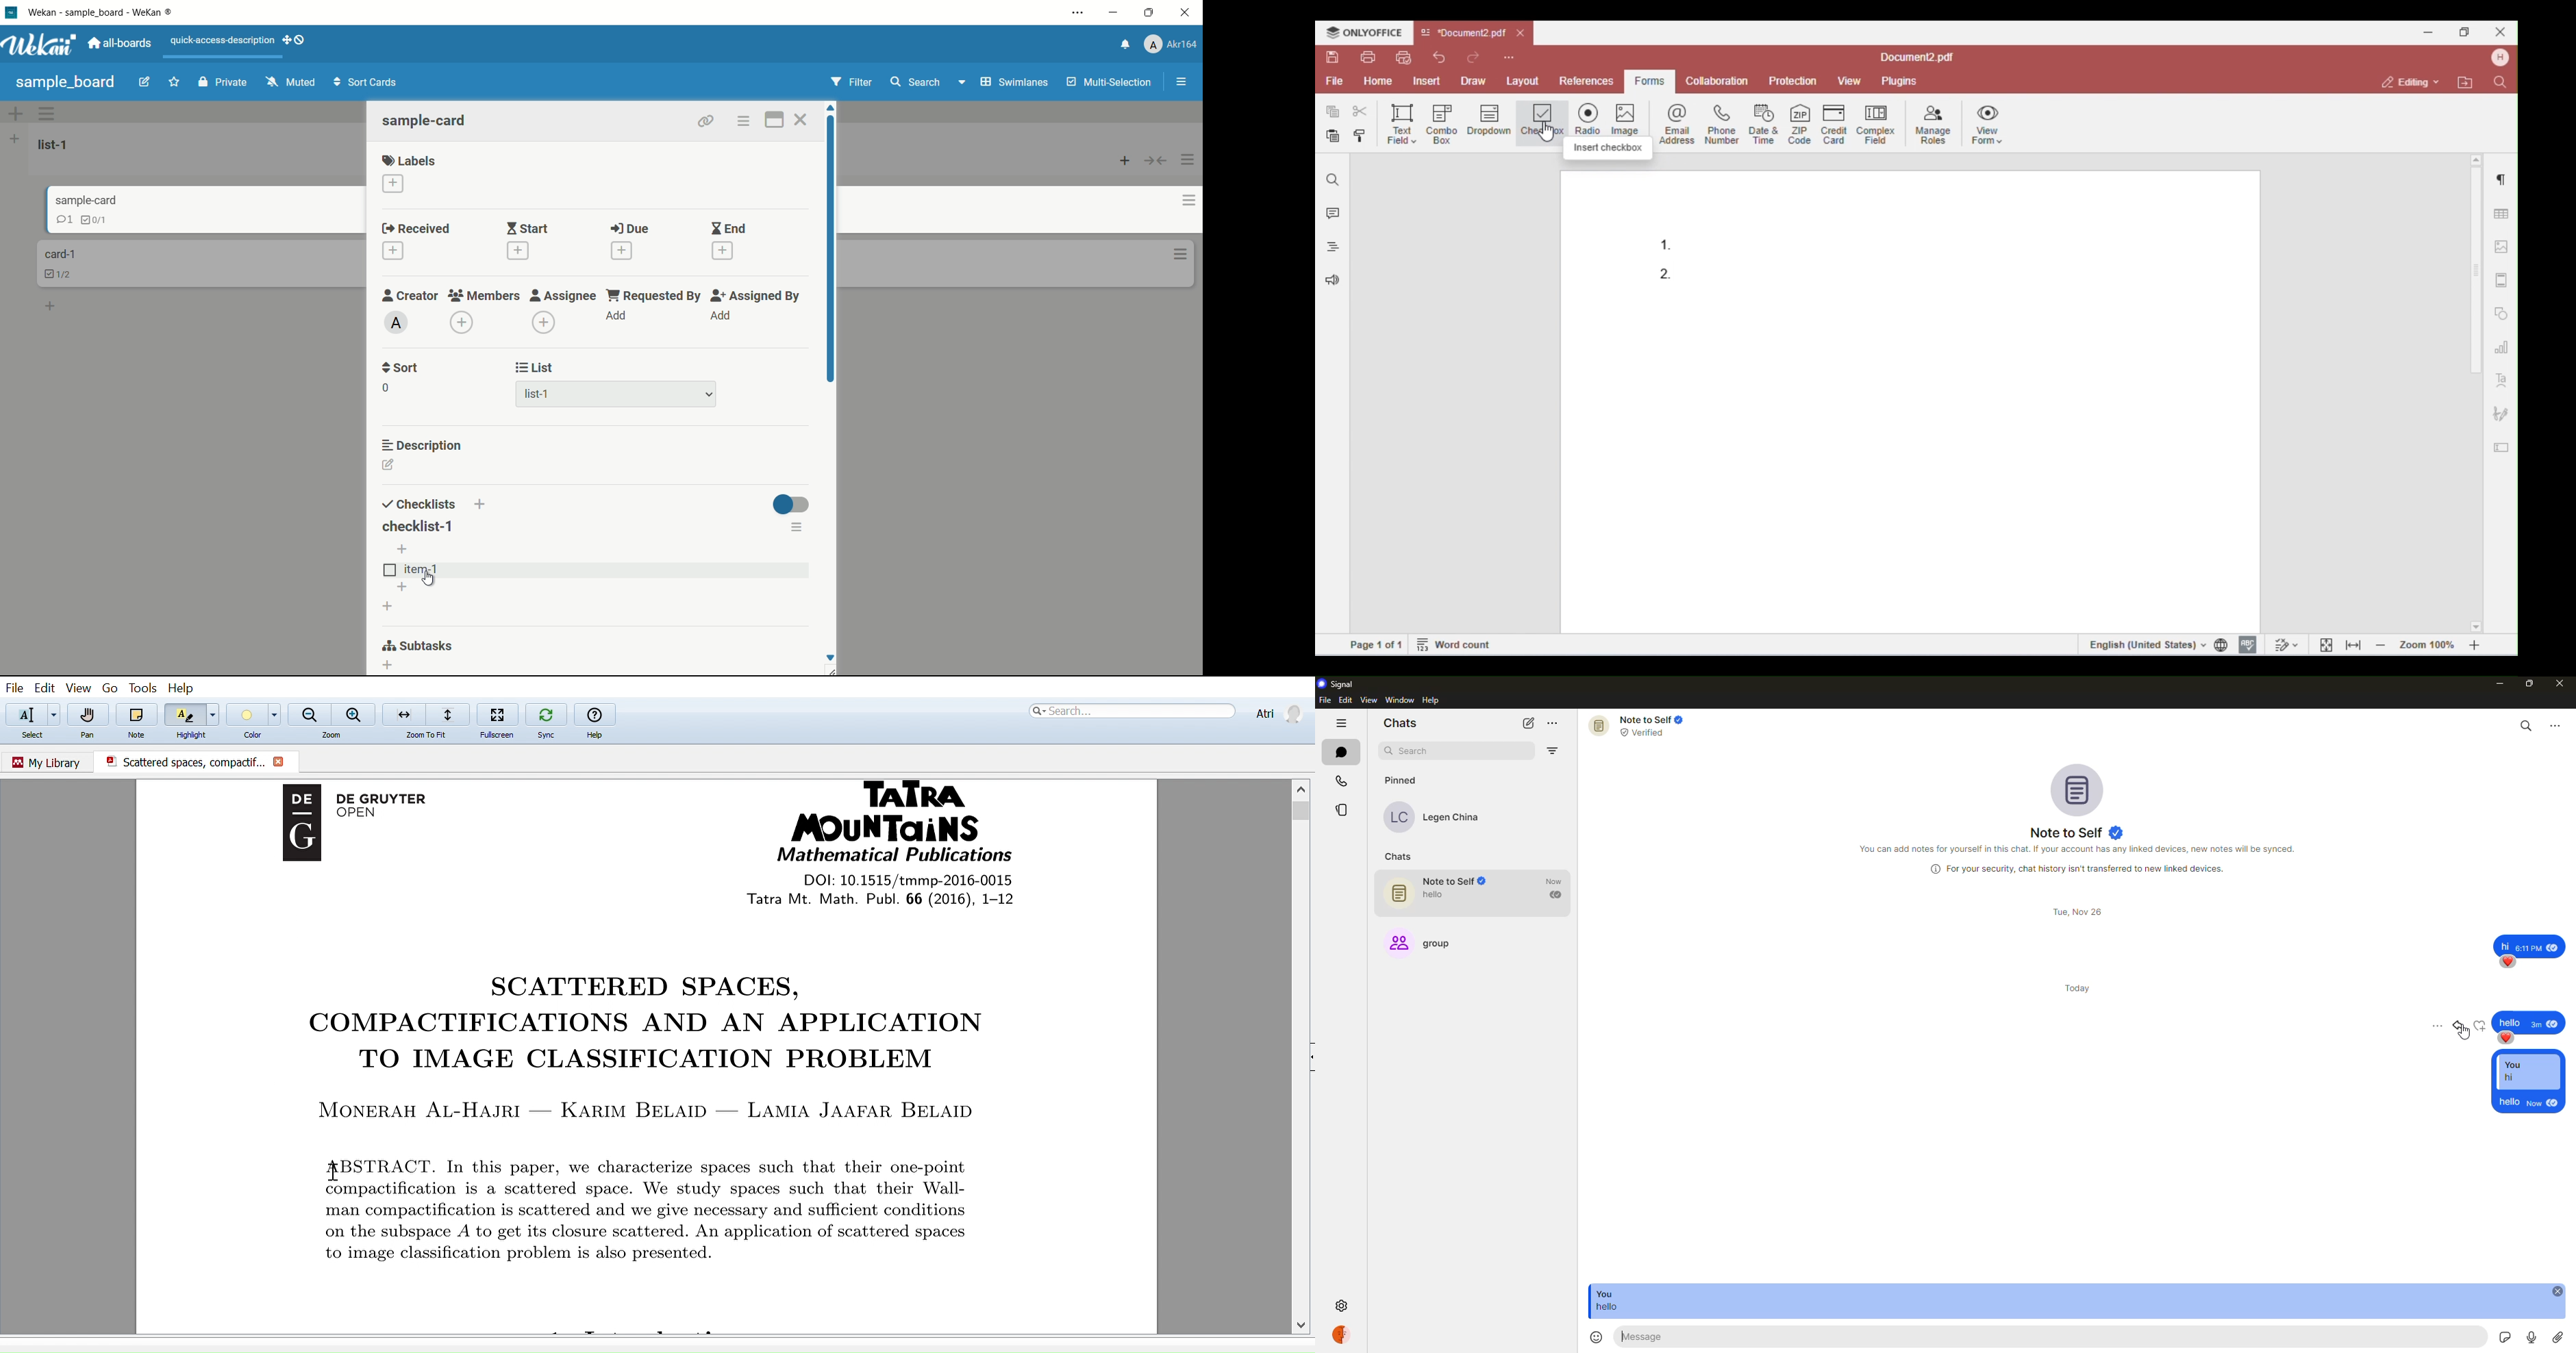 The image size is (2576, 1372). Describe the element at coordinates (665, 1232) in the screenshot. I see `on the subspace A to get its closure scattererd. An application of scattered spaces` at that location.